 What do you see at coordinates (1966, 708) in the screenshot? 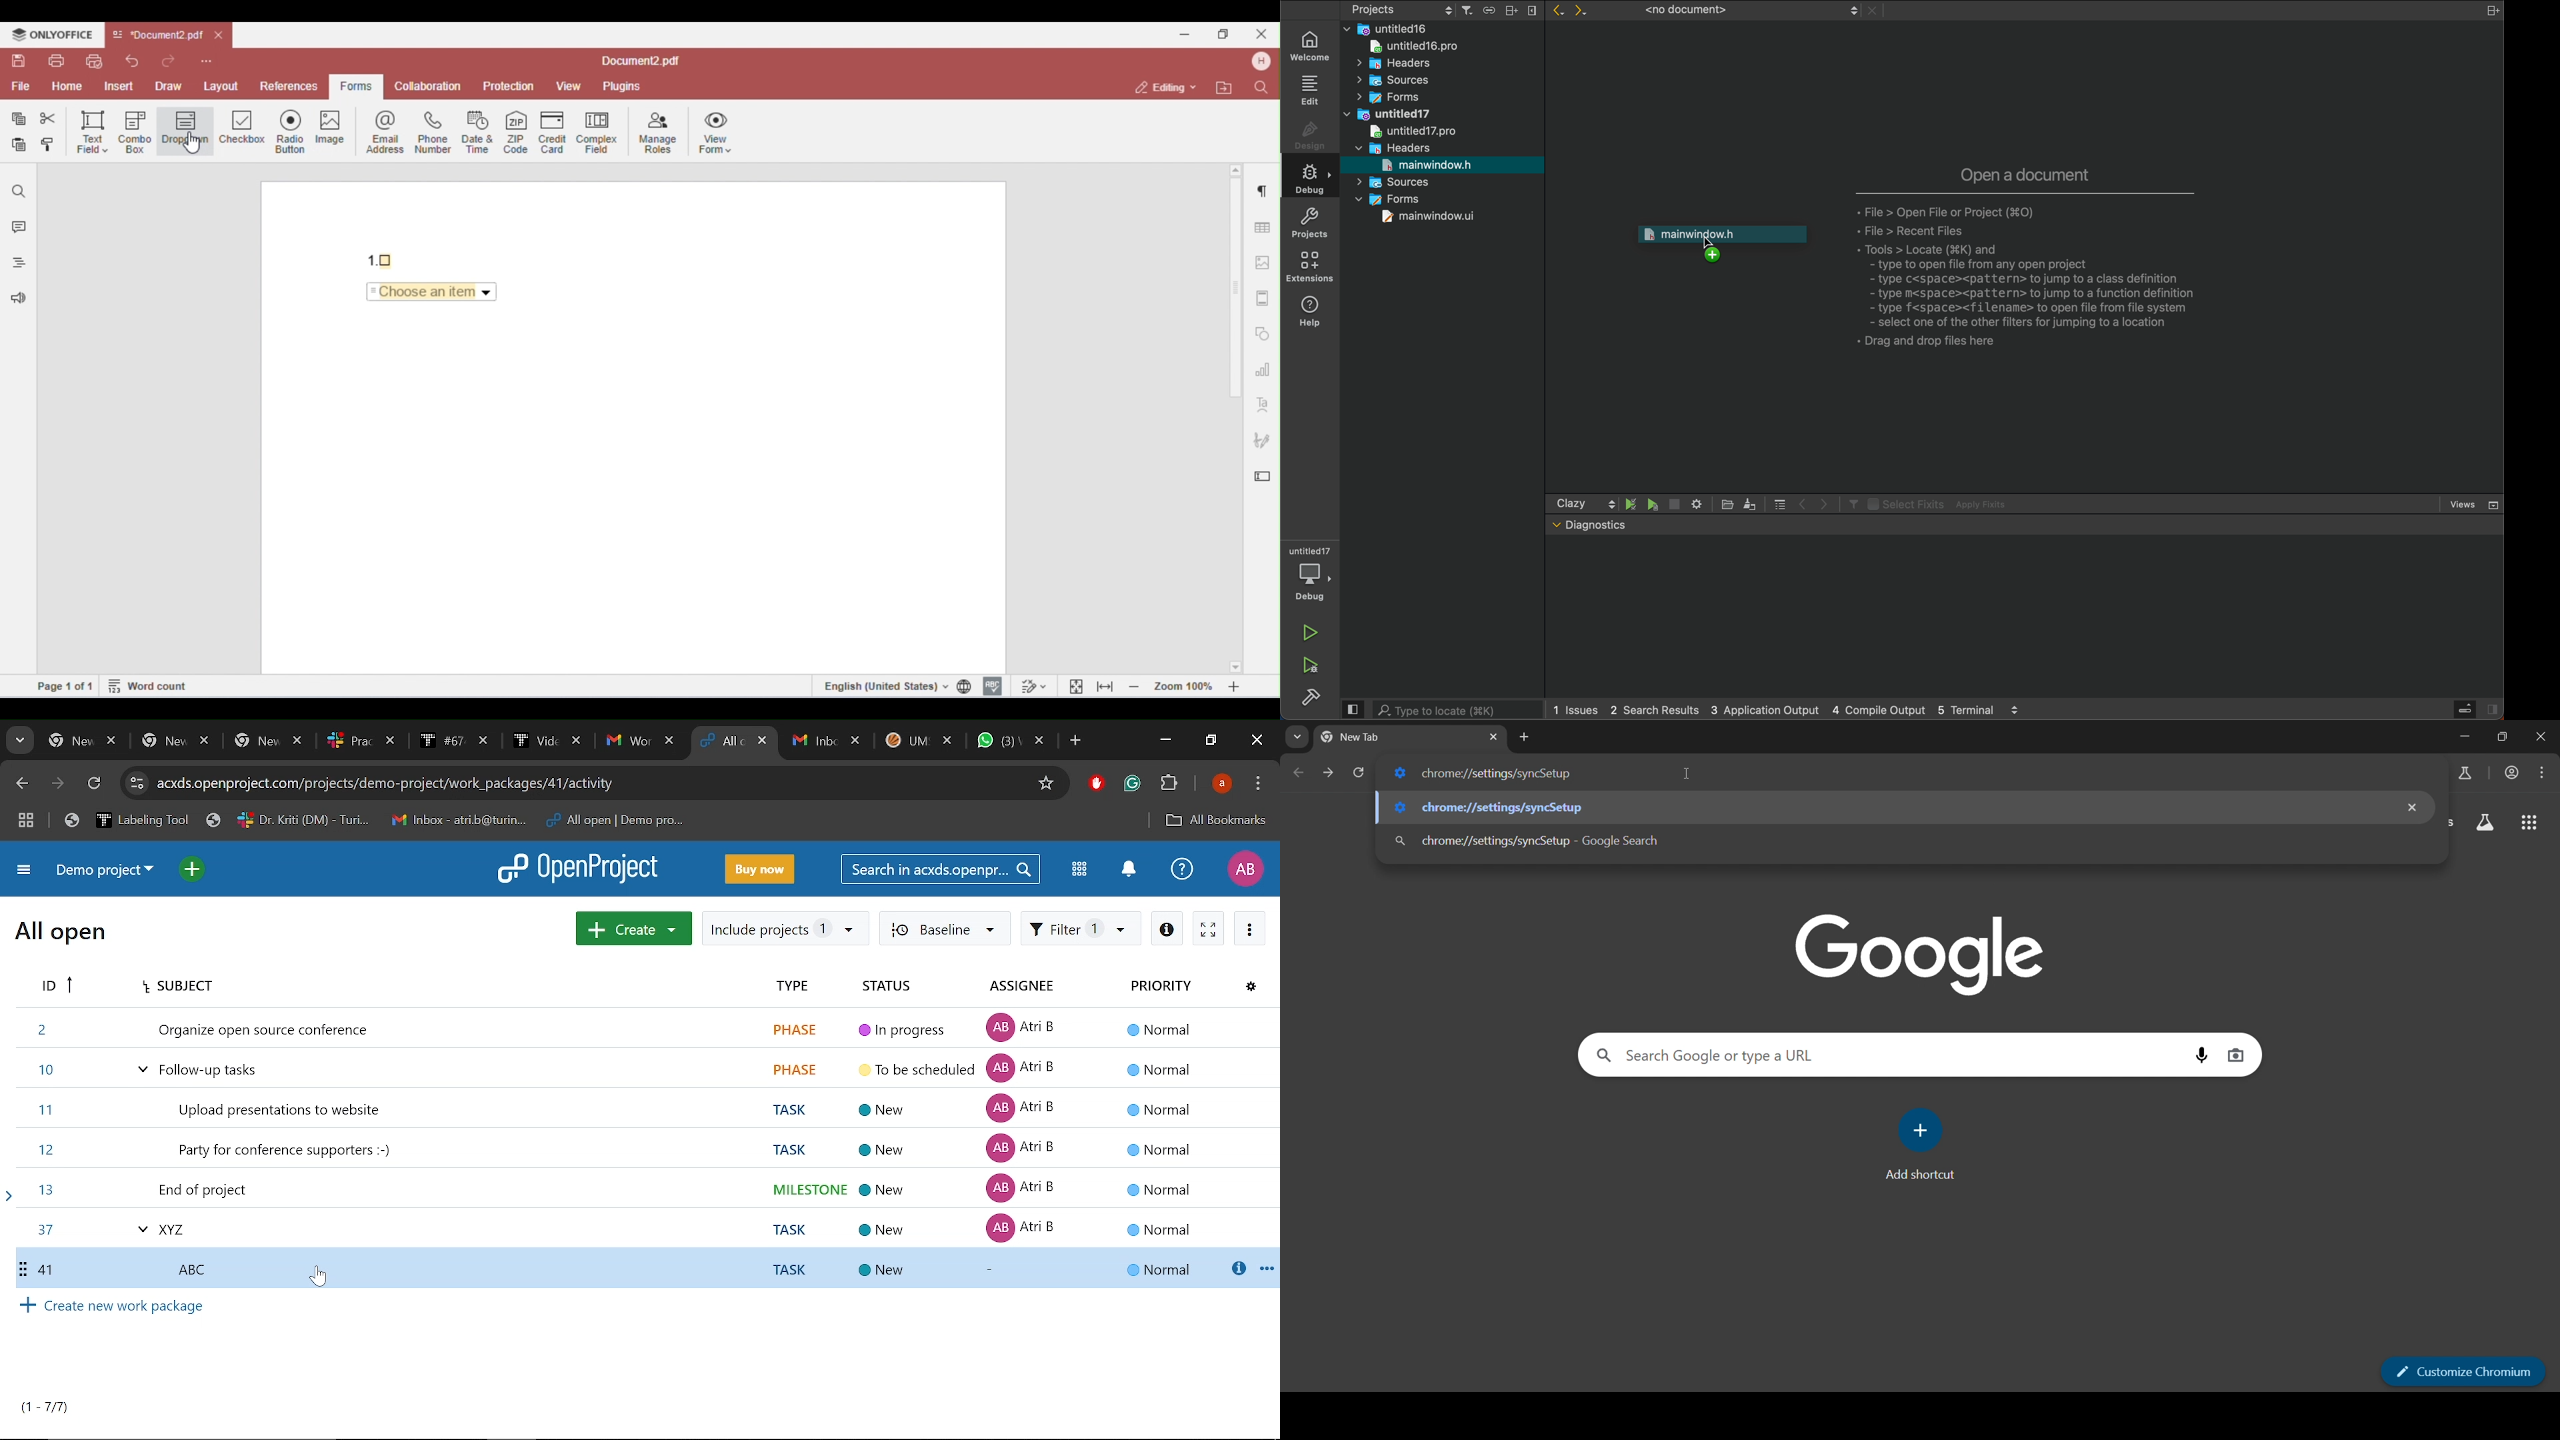
I see `5 Terminal` at bounding box center [1966, 708].